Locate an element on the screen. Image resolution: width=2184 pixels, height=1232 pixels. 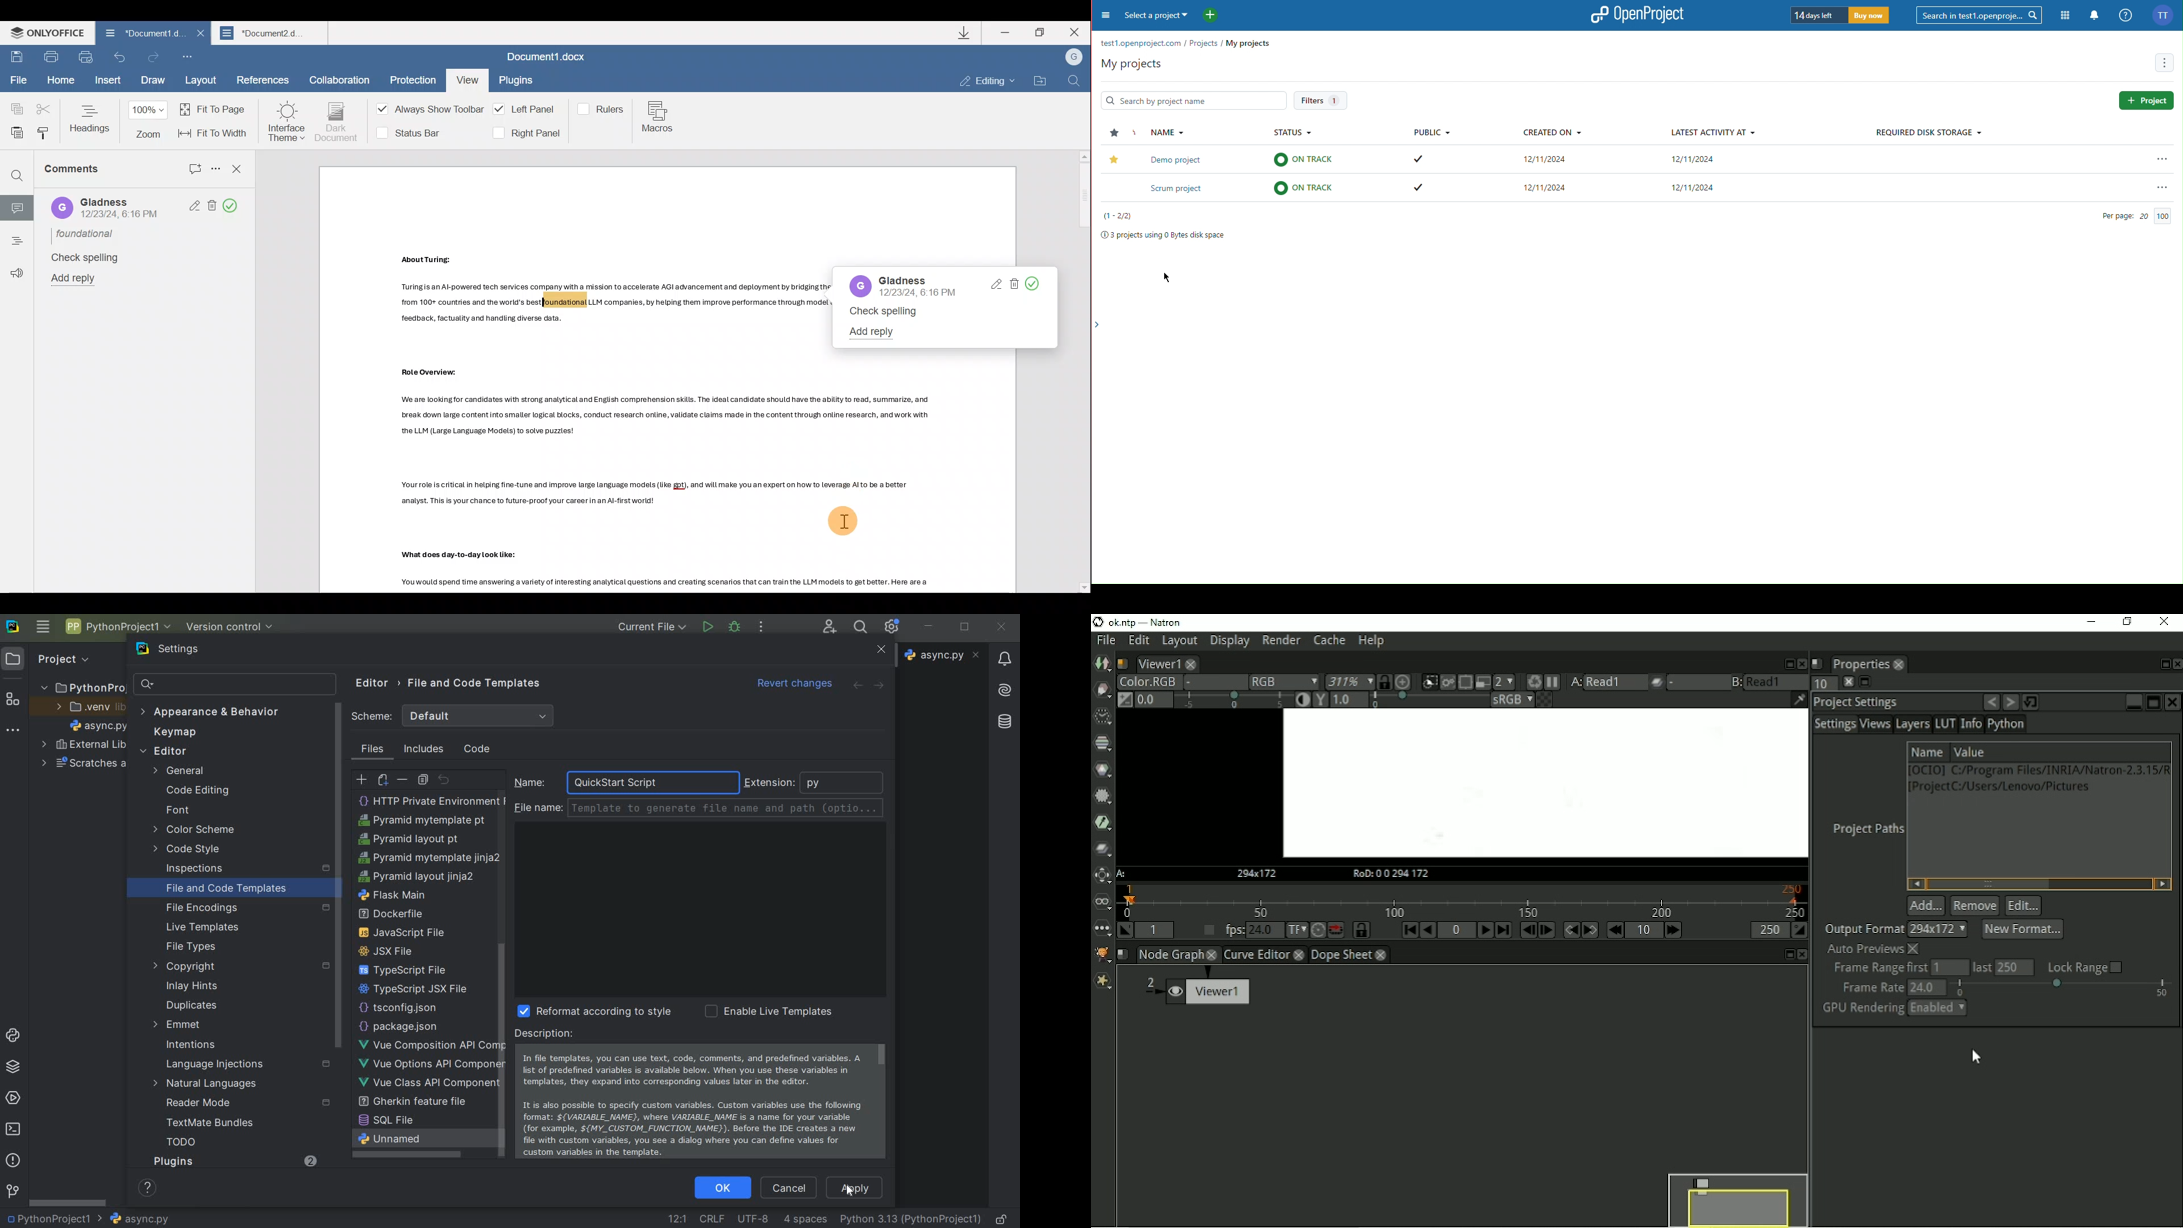
Left panel is located at coordinates (526, 109).